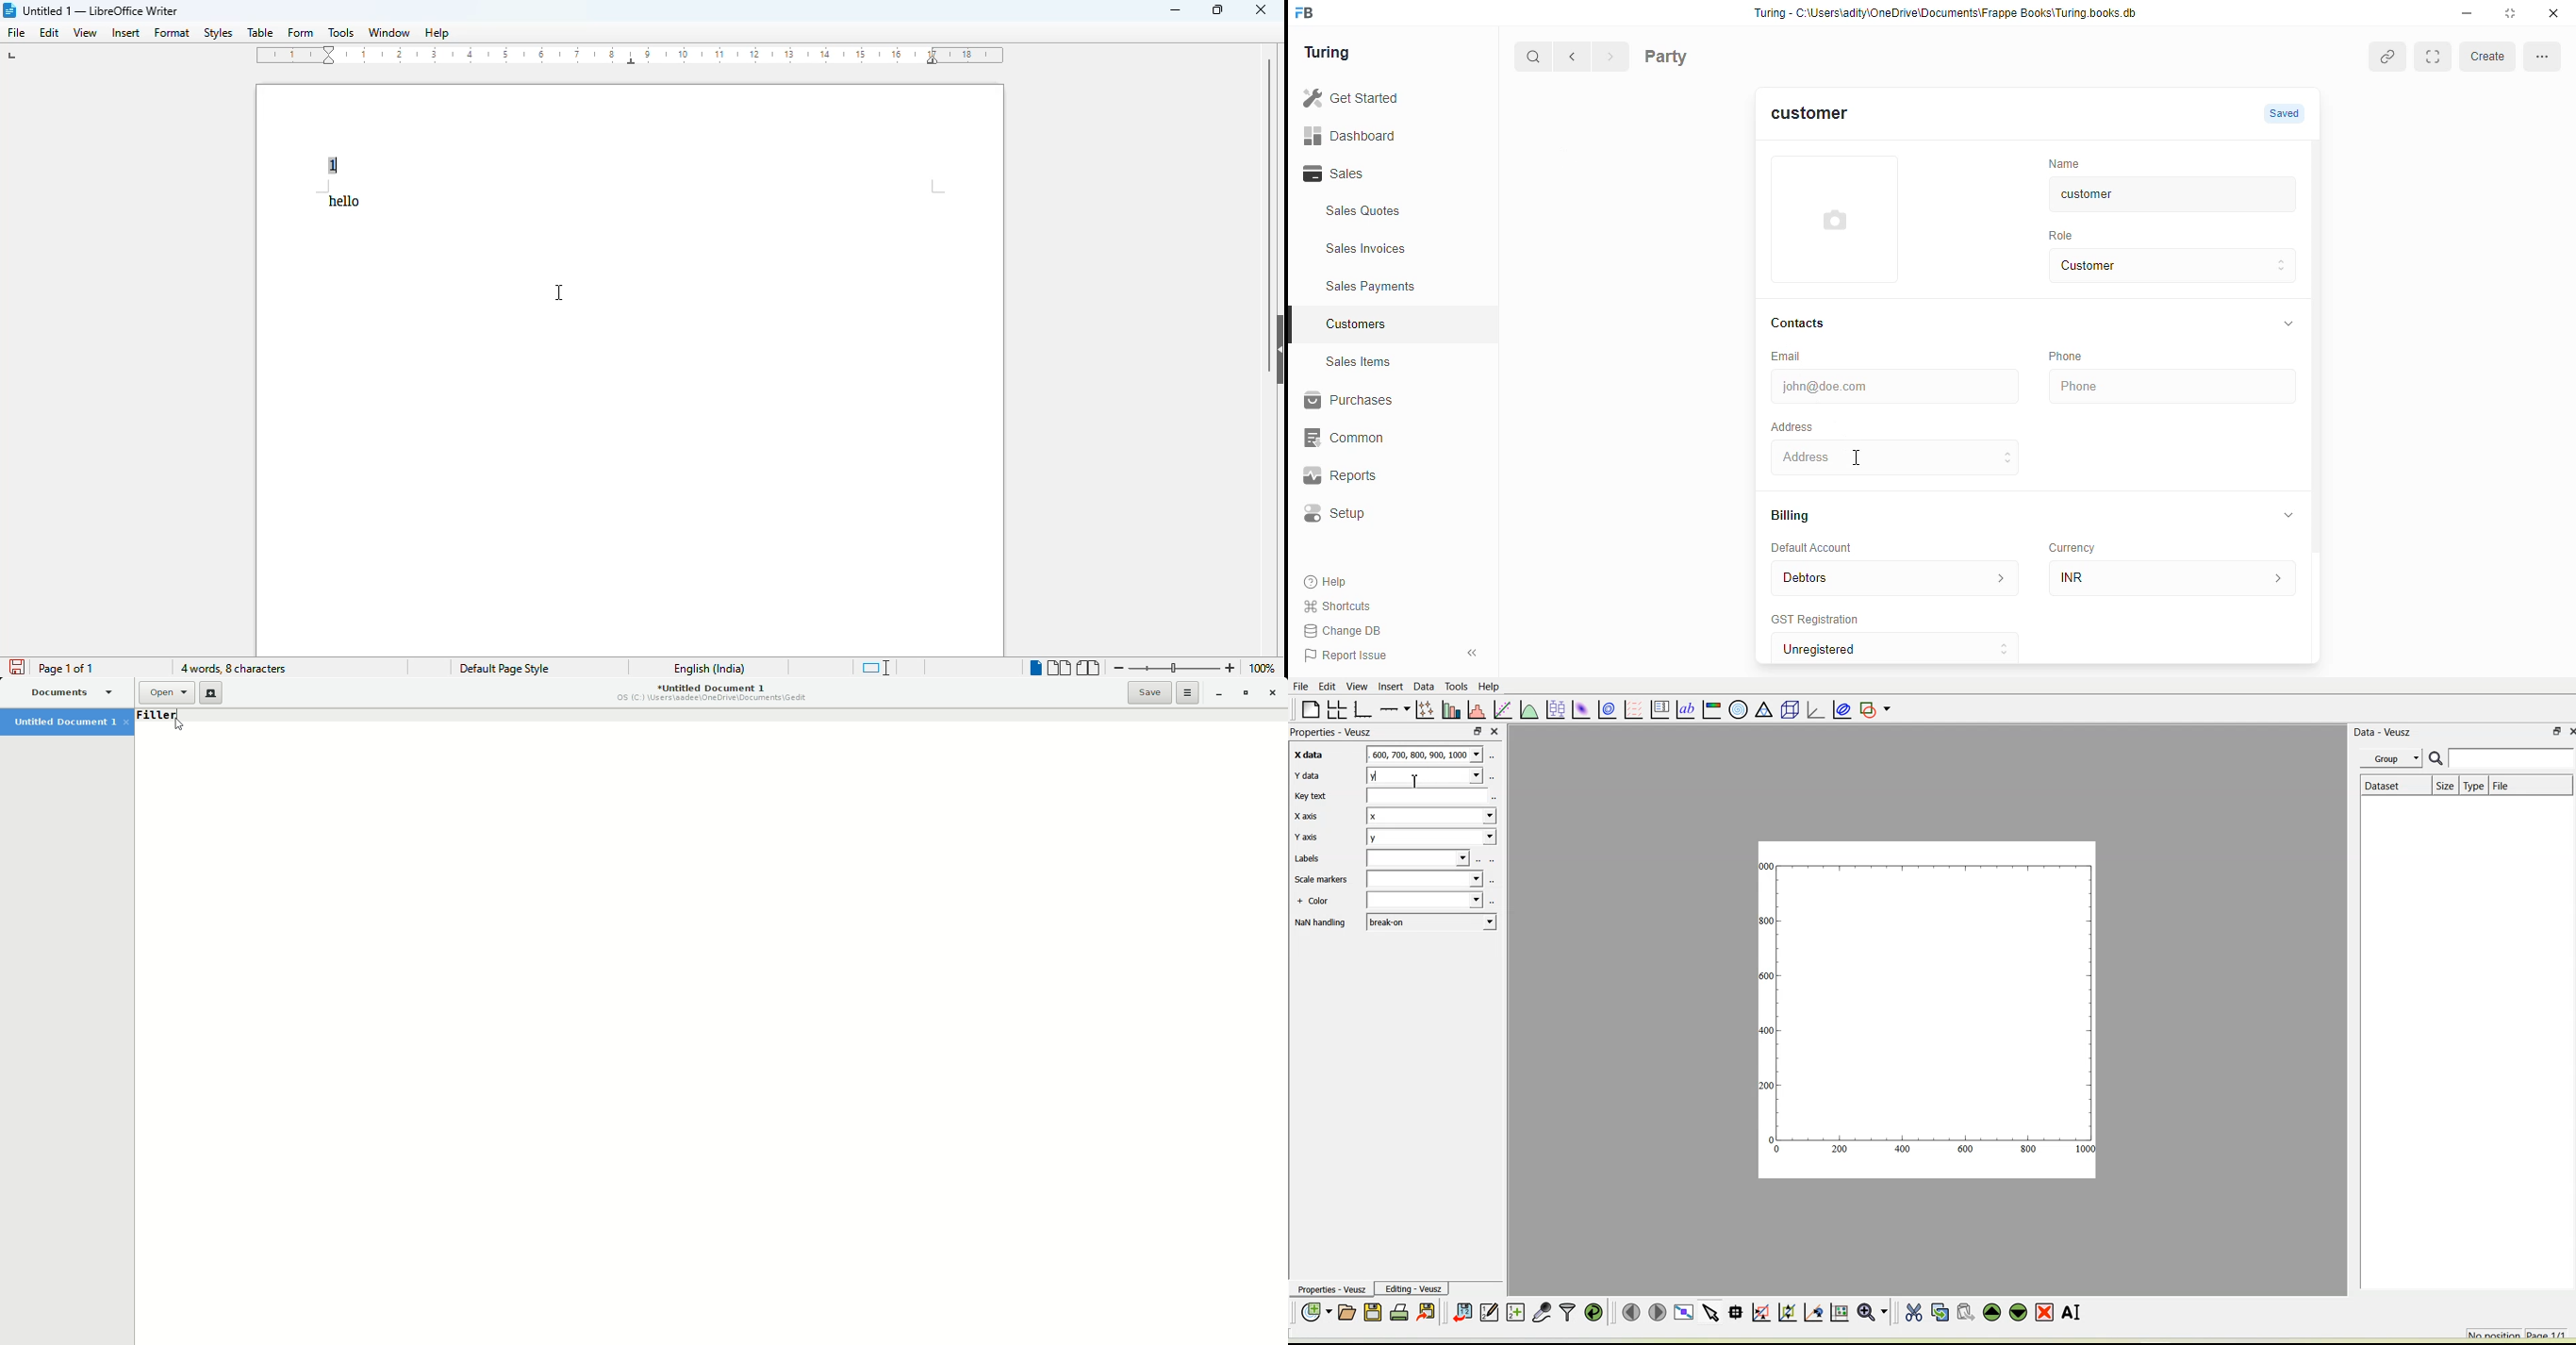 The image size is (2576, 1372). I want to click on Sales, so click(1380, 174).